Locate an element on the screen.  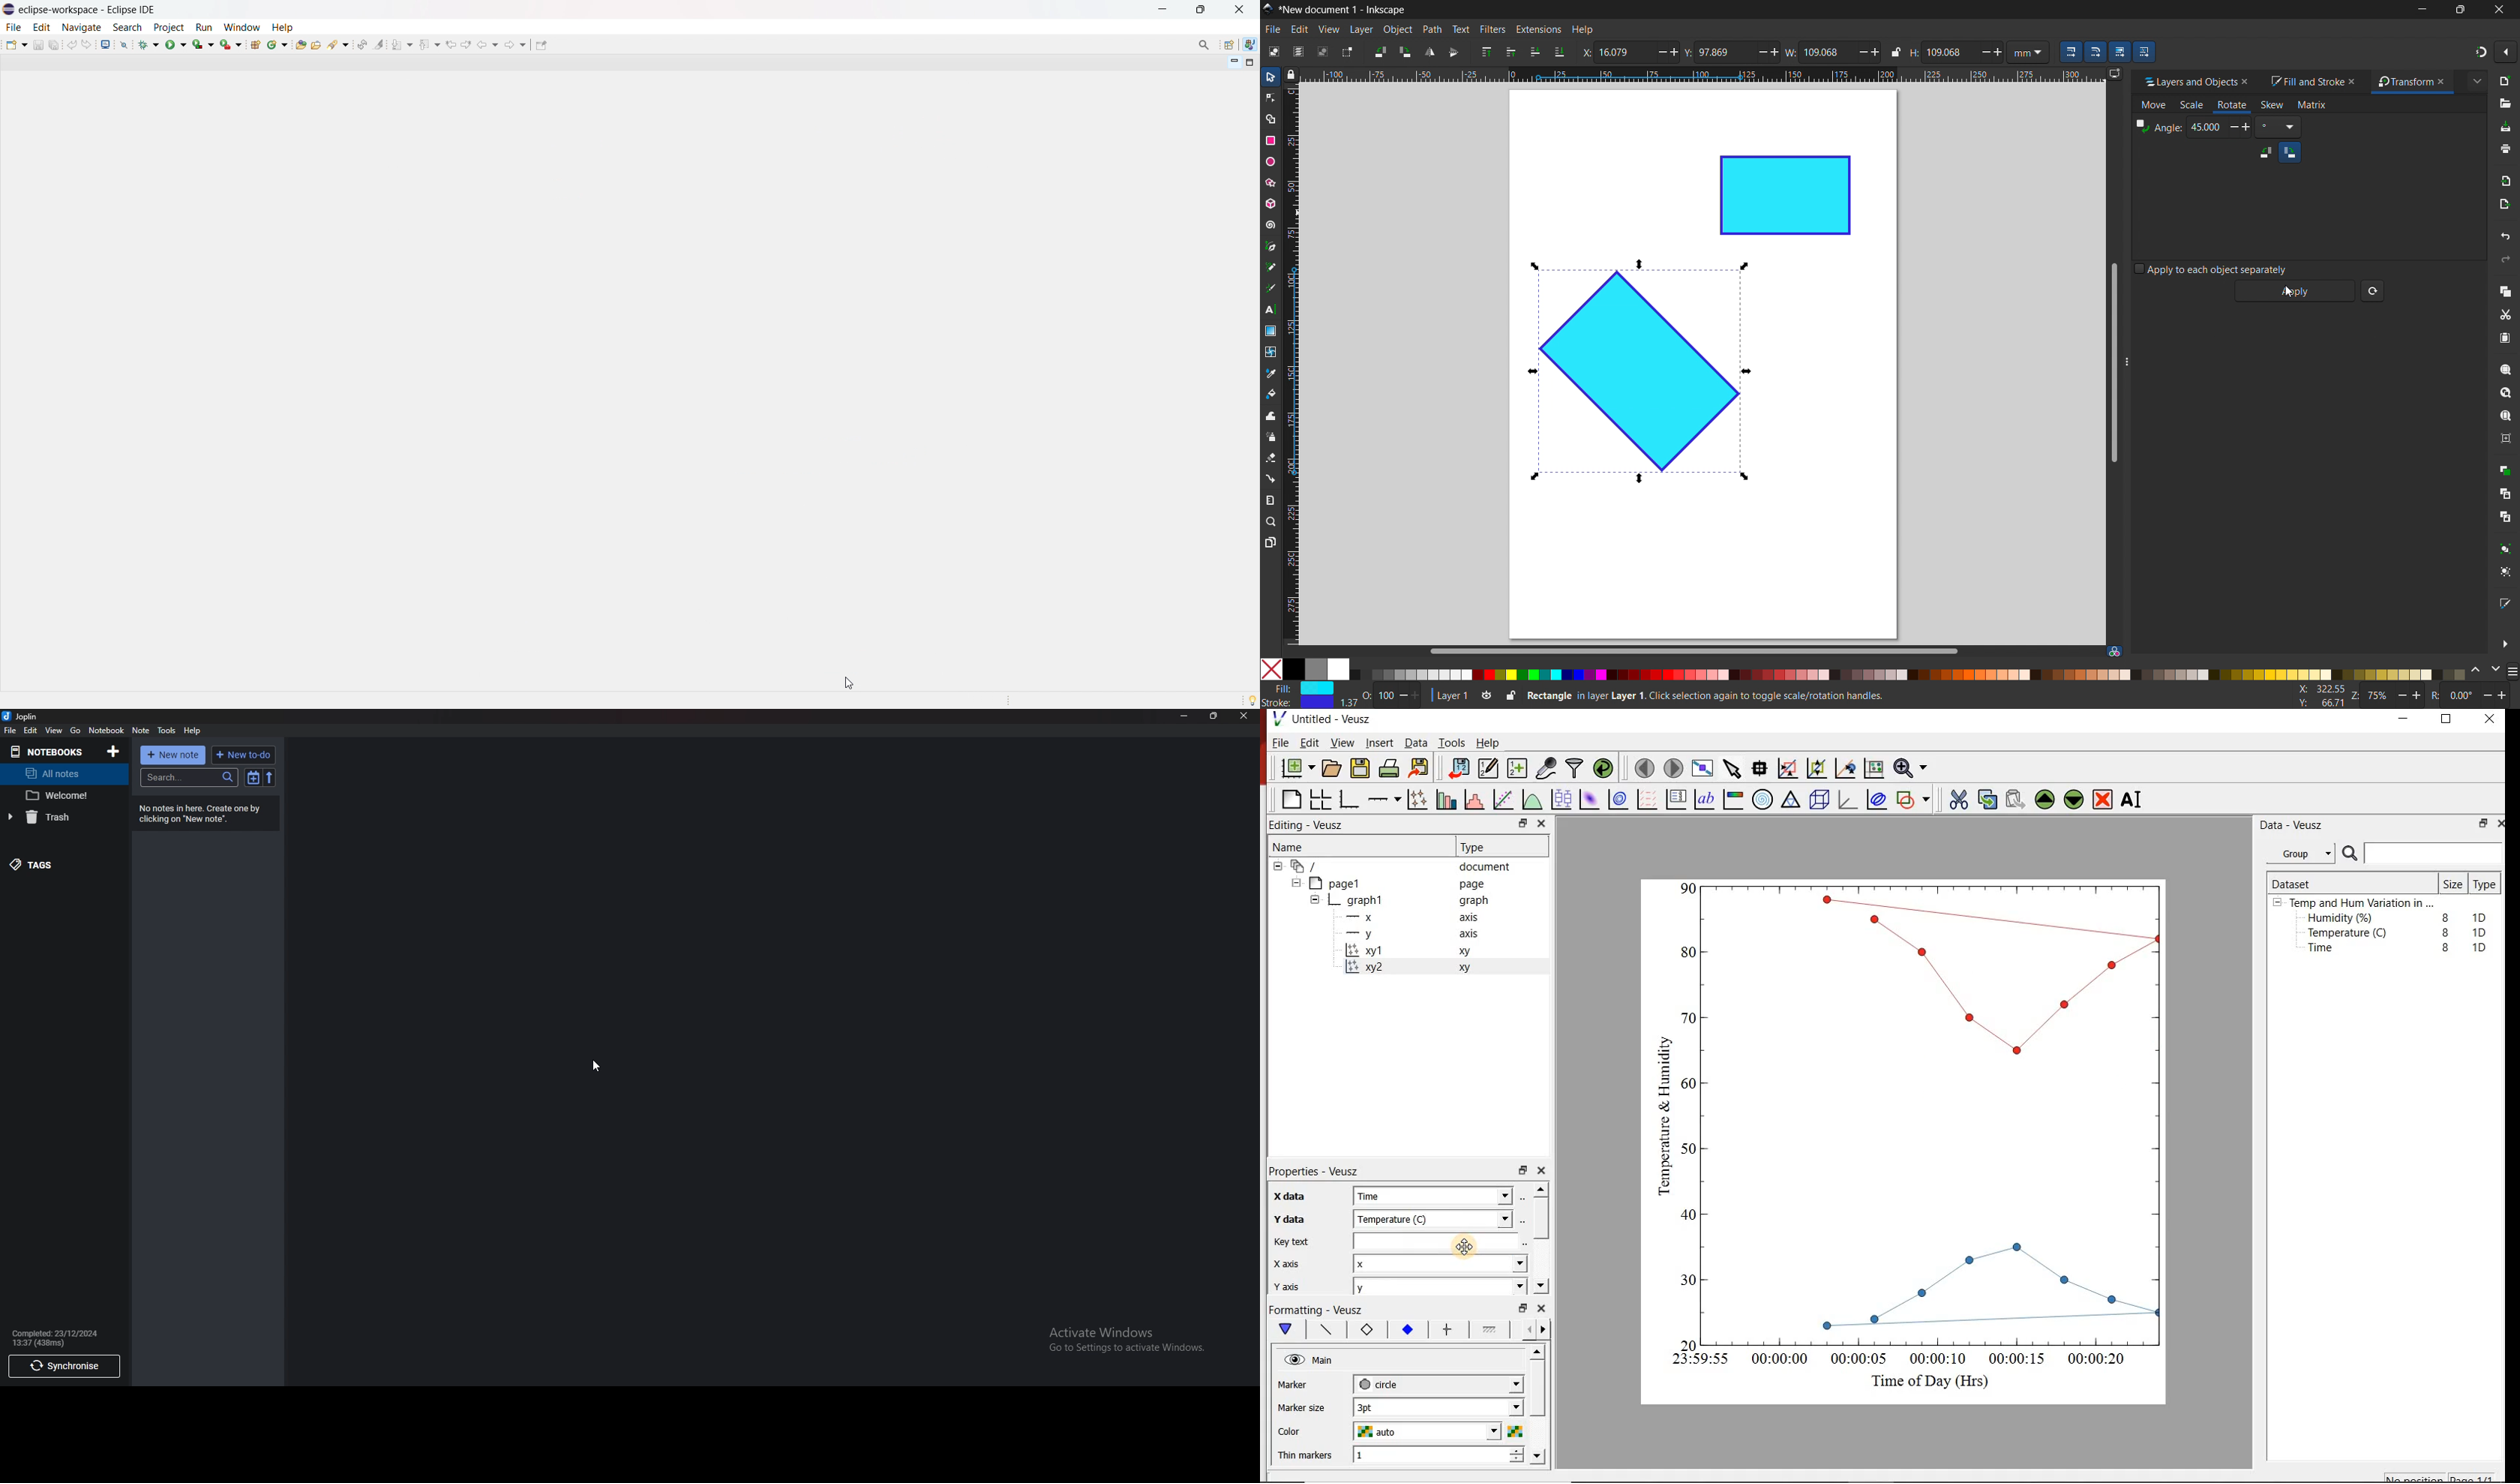
Move the selected widget down is located at coordinates (2076, 799).